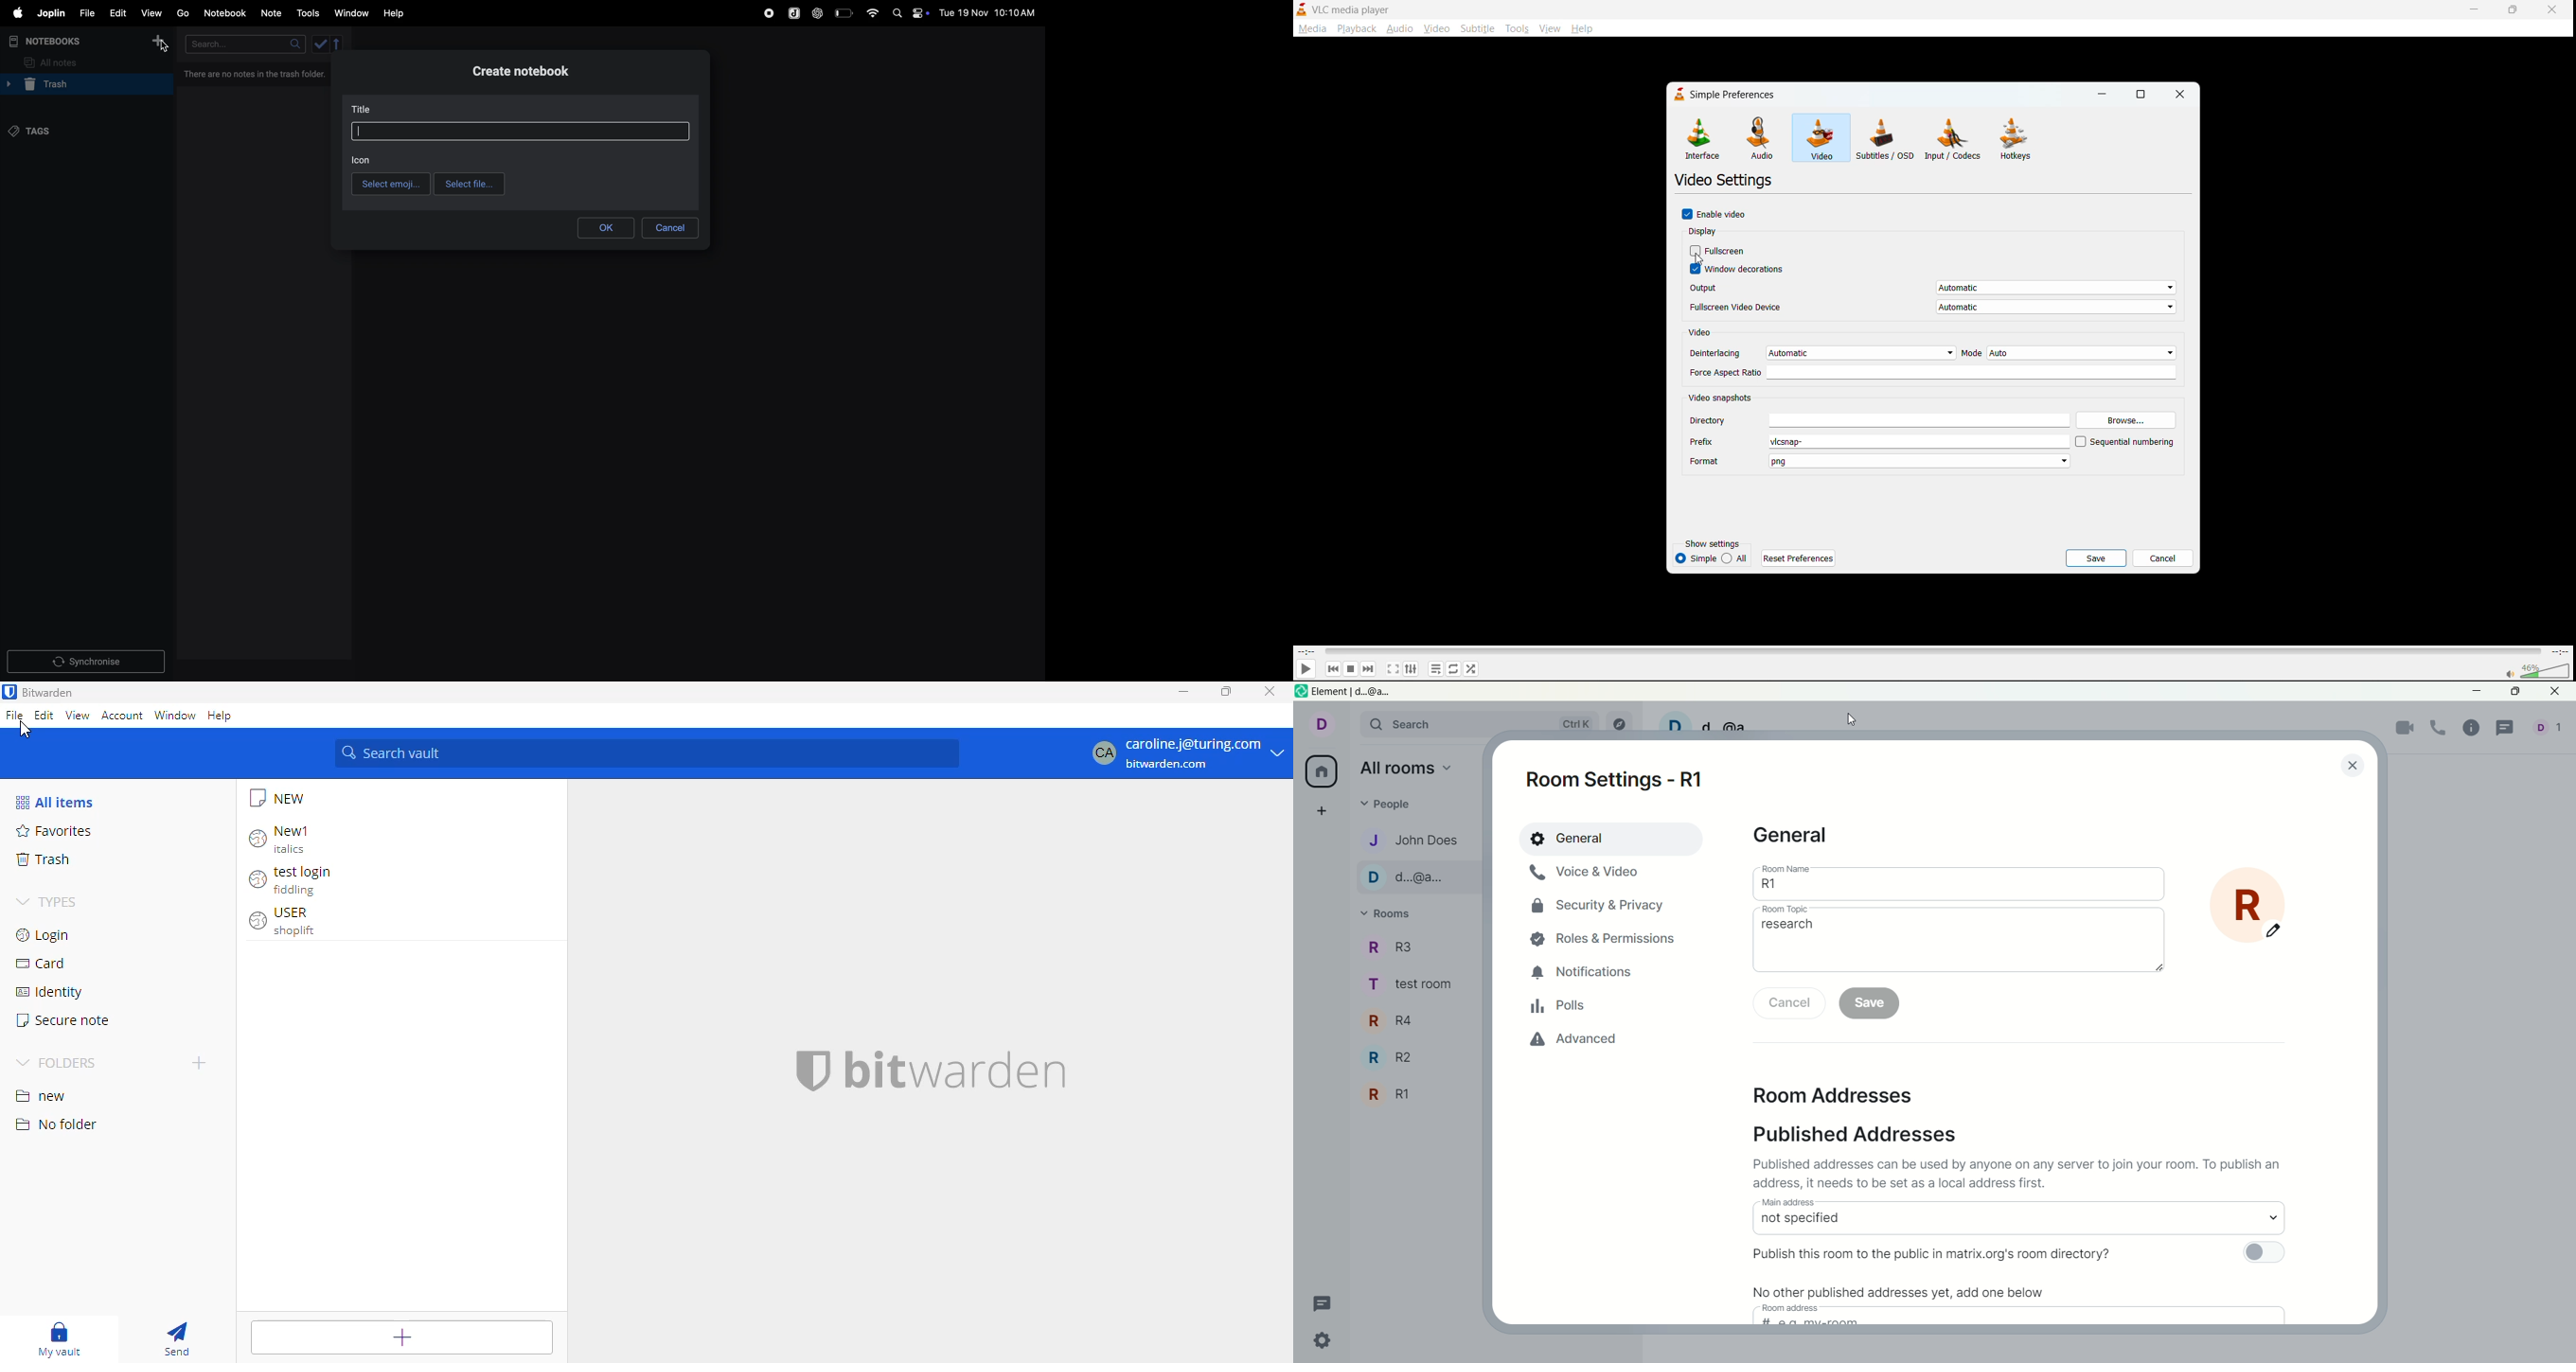  What do you see at coordinates (1902, 1289) in the screenshot?
I see `no other published addresses yet,add one below` at bounding box center [1902, 1289].